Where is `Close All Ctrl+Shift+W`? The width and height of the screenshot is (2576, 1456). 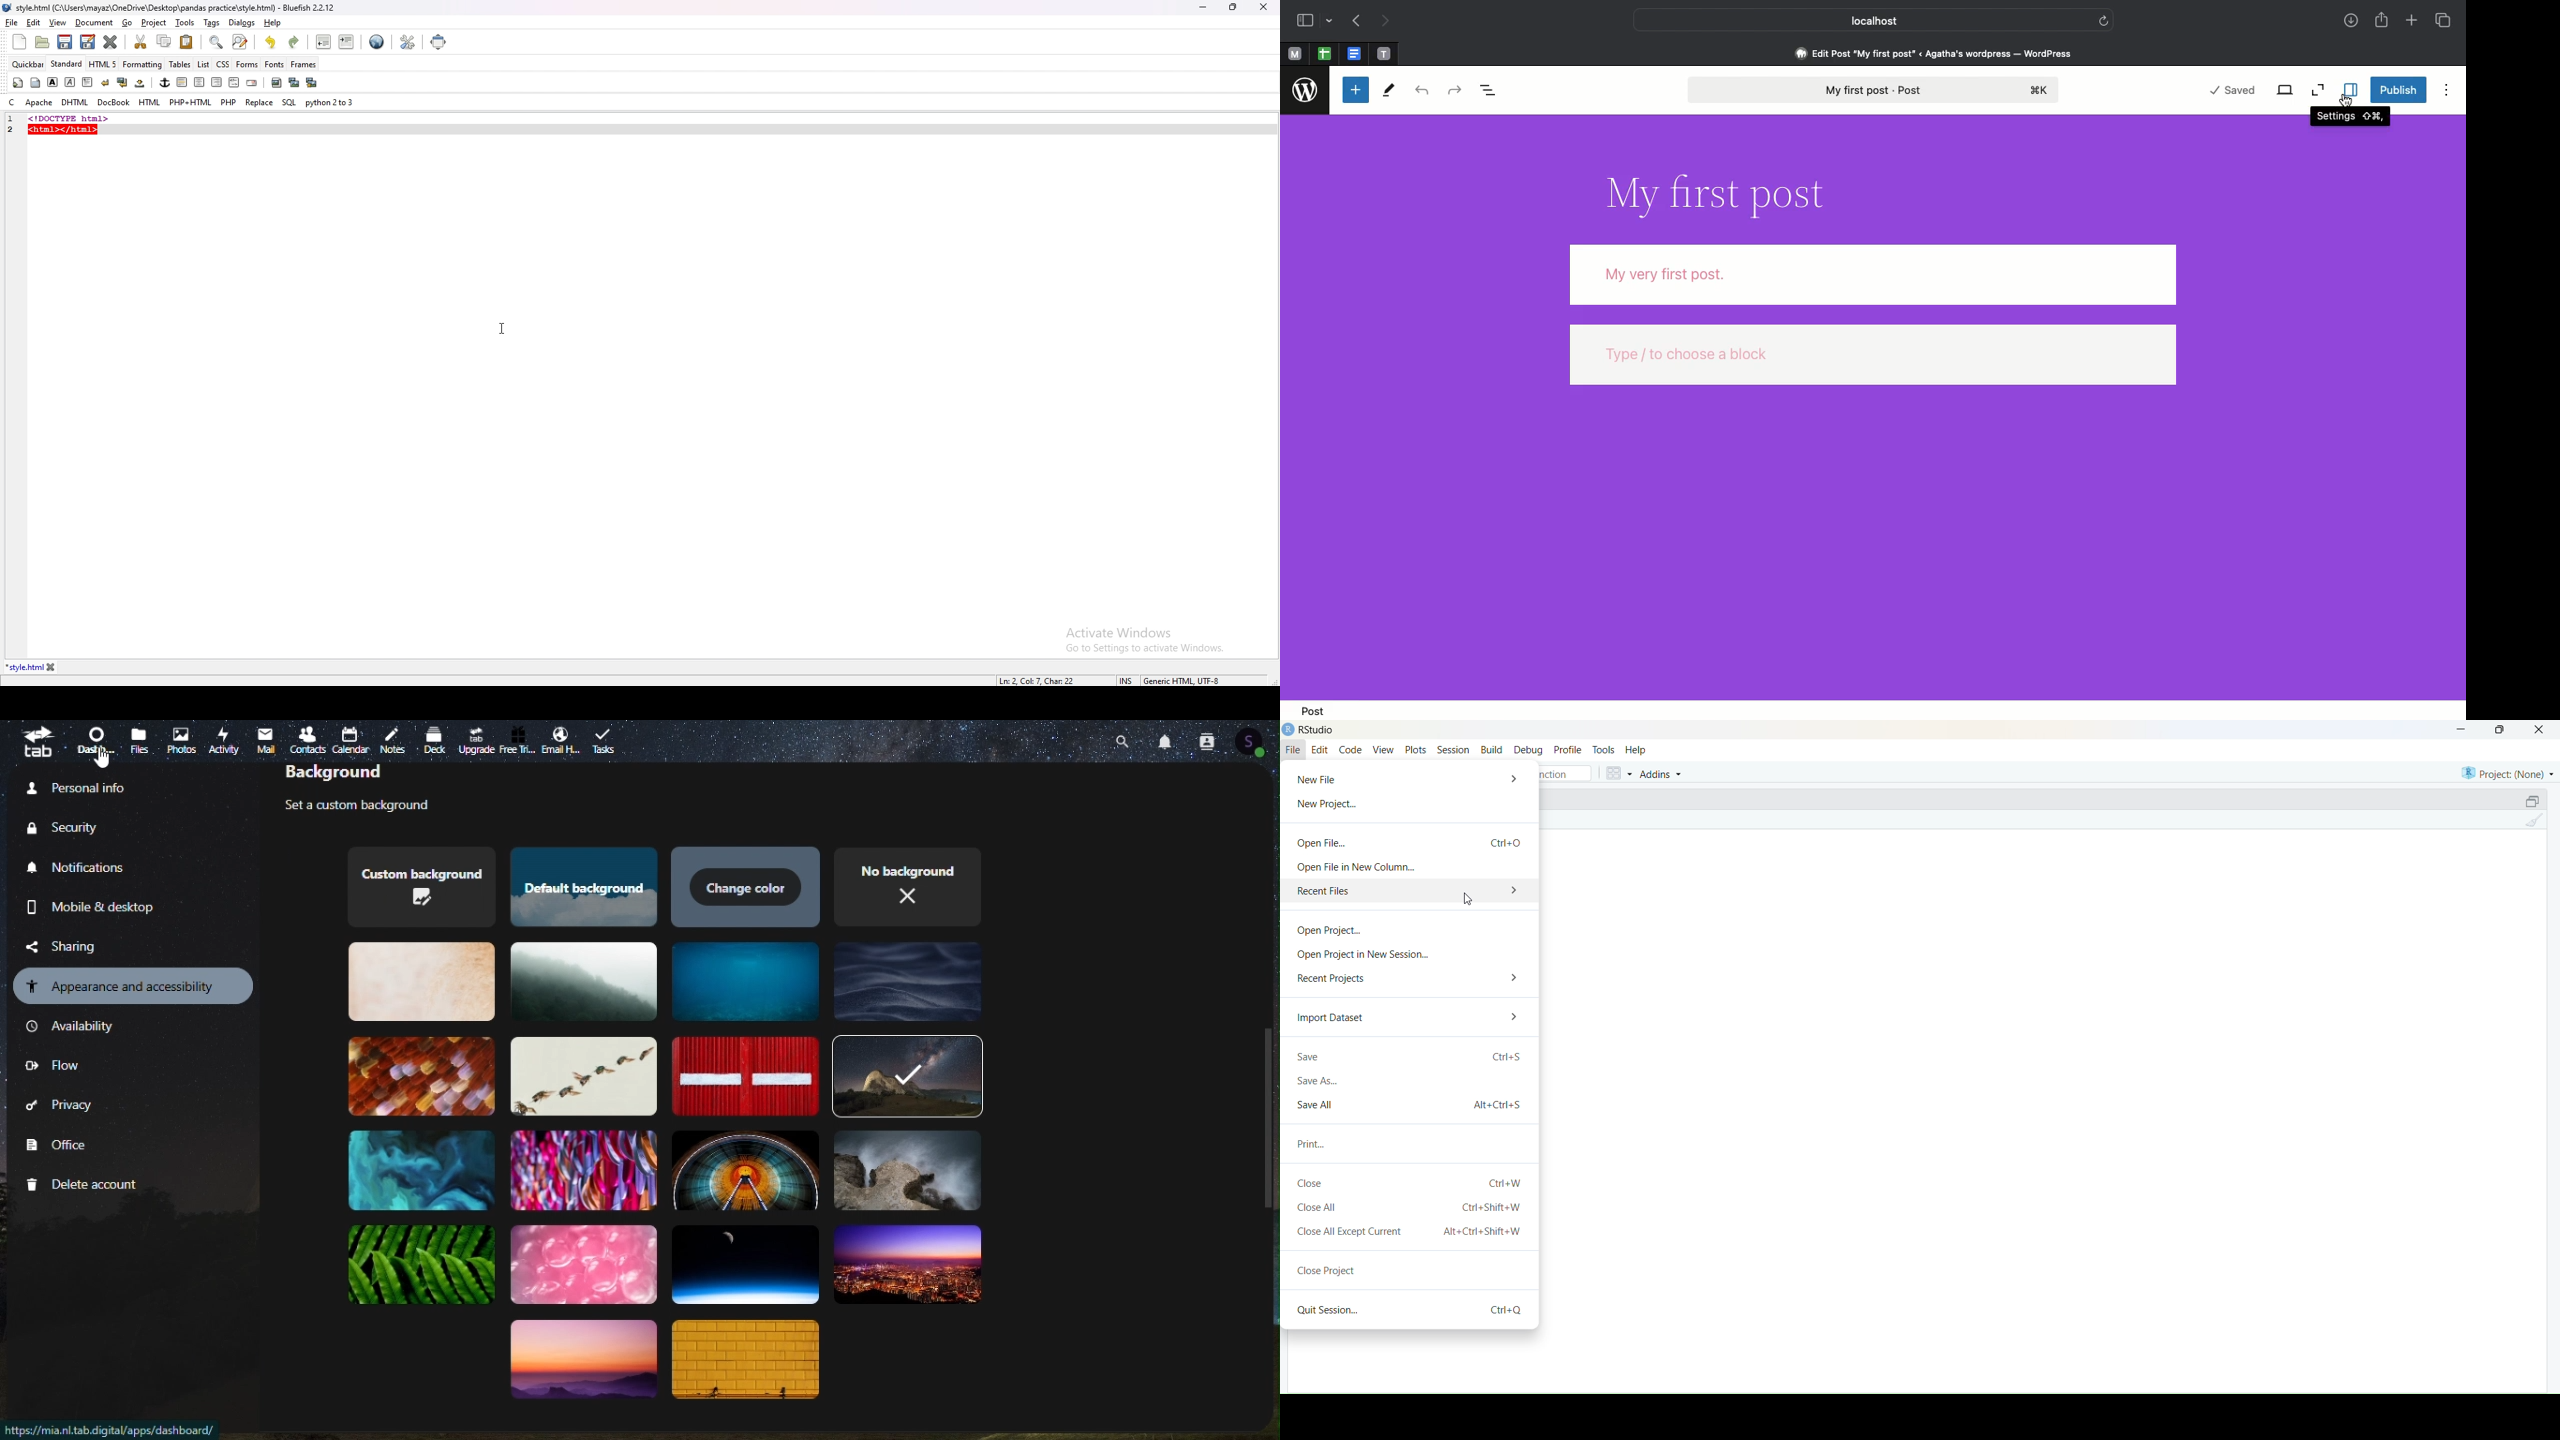
Close All Ctrl+Shift+W is located at coordinates (1412, 1208).